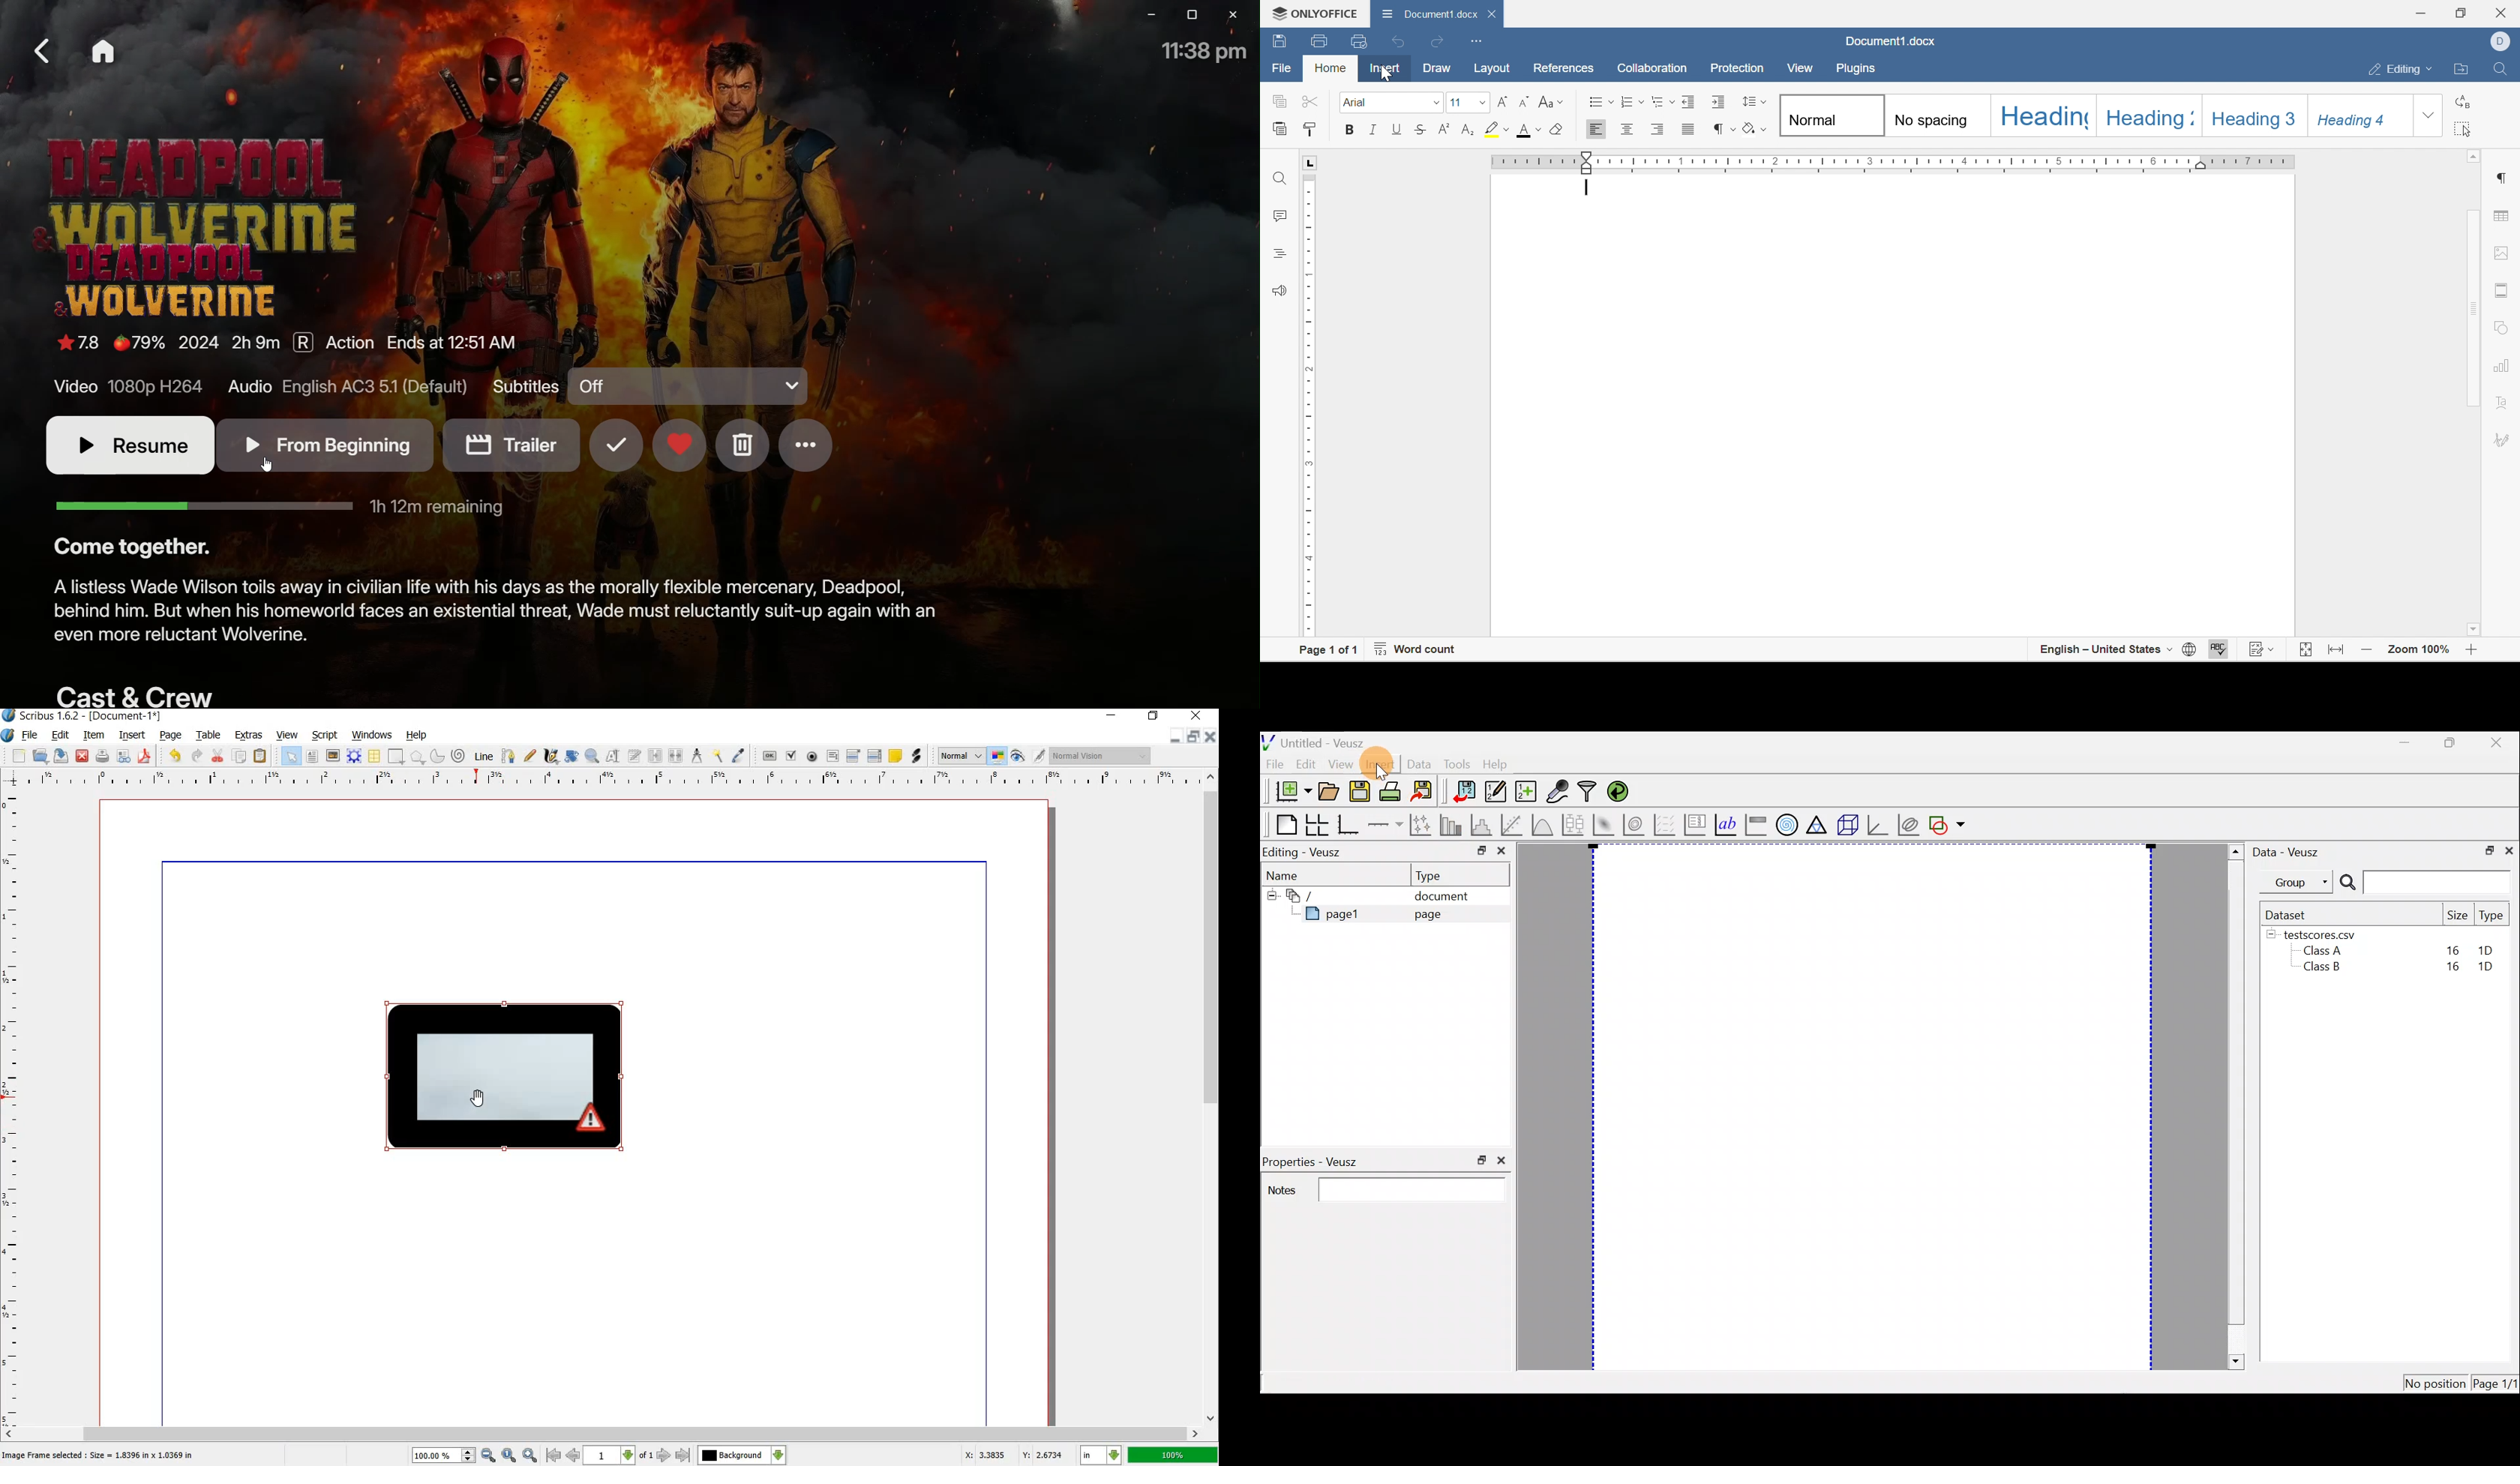 The image size is (2520, 1484). What do you see at coordinates (1278, 69) in the screenshot?
I see `File` at bounding box center [1278, 69].